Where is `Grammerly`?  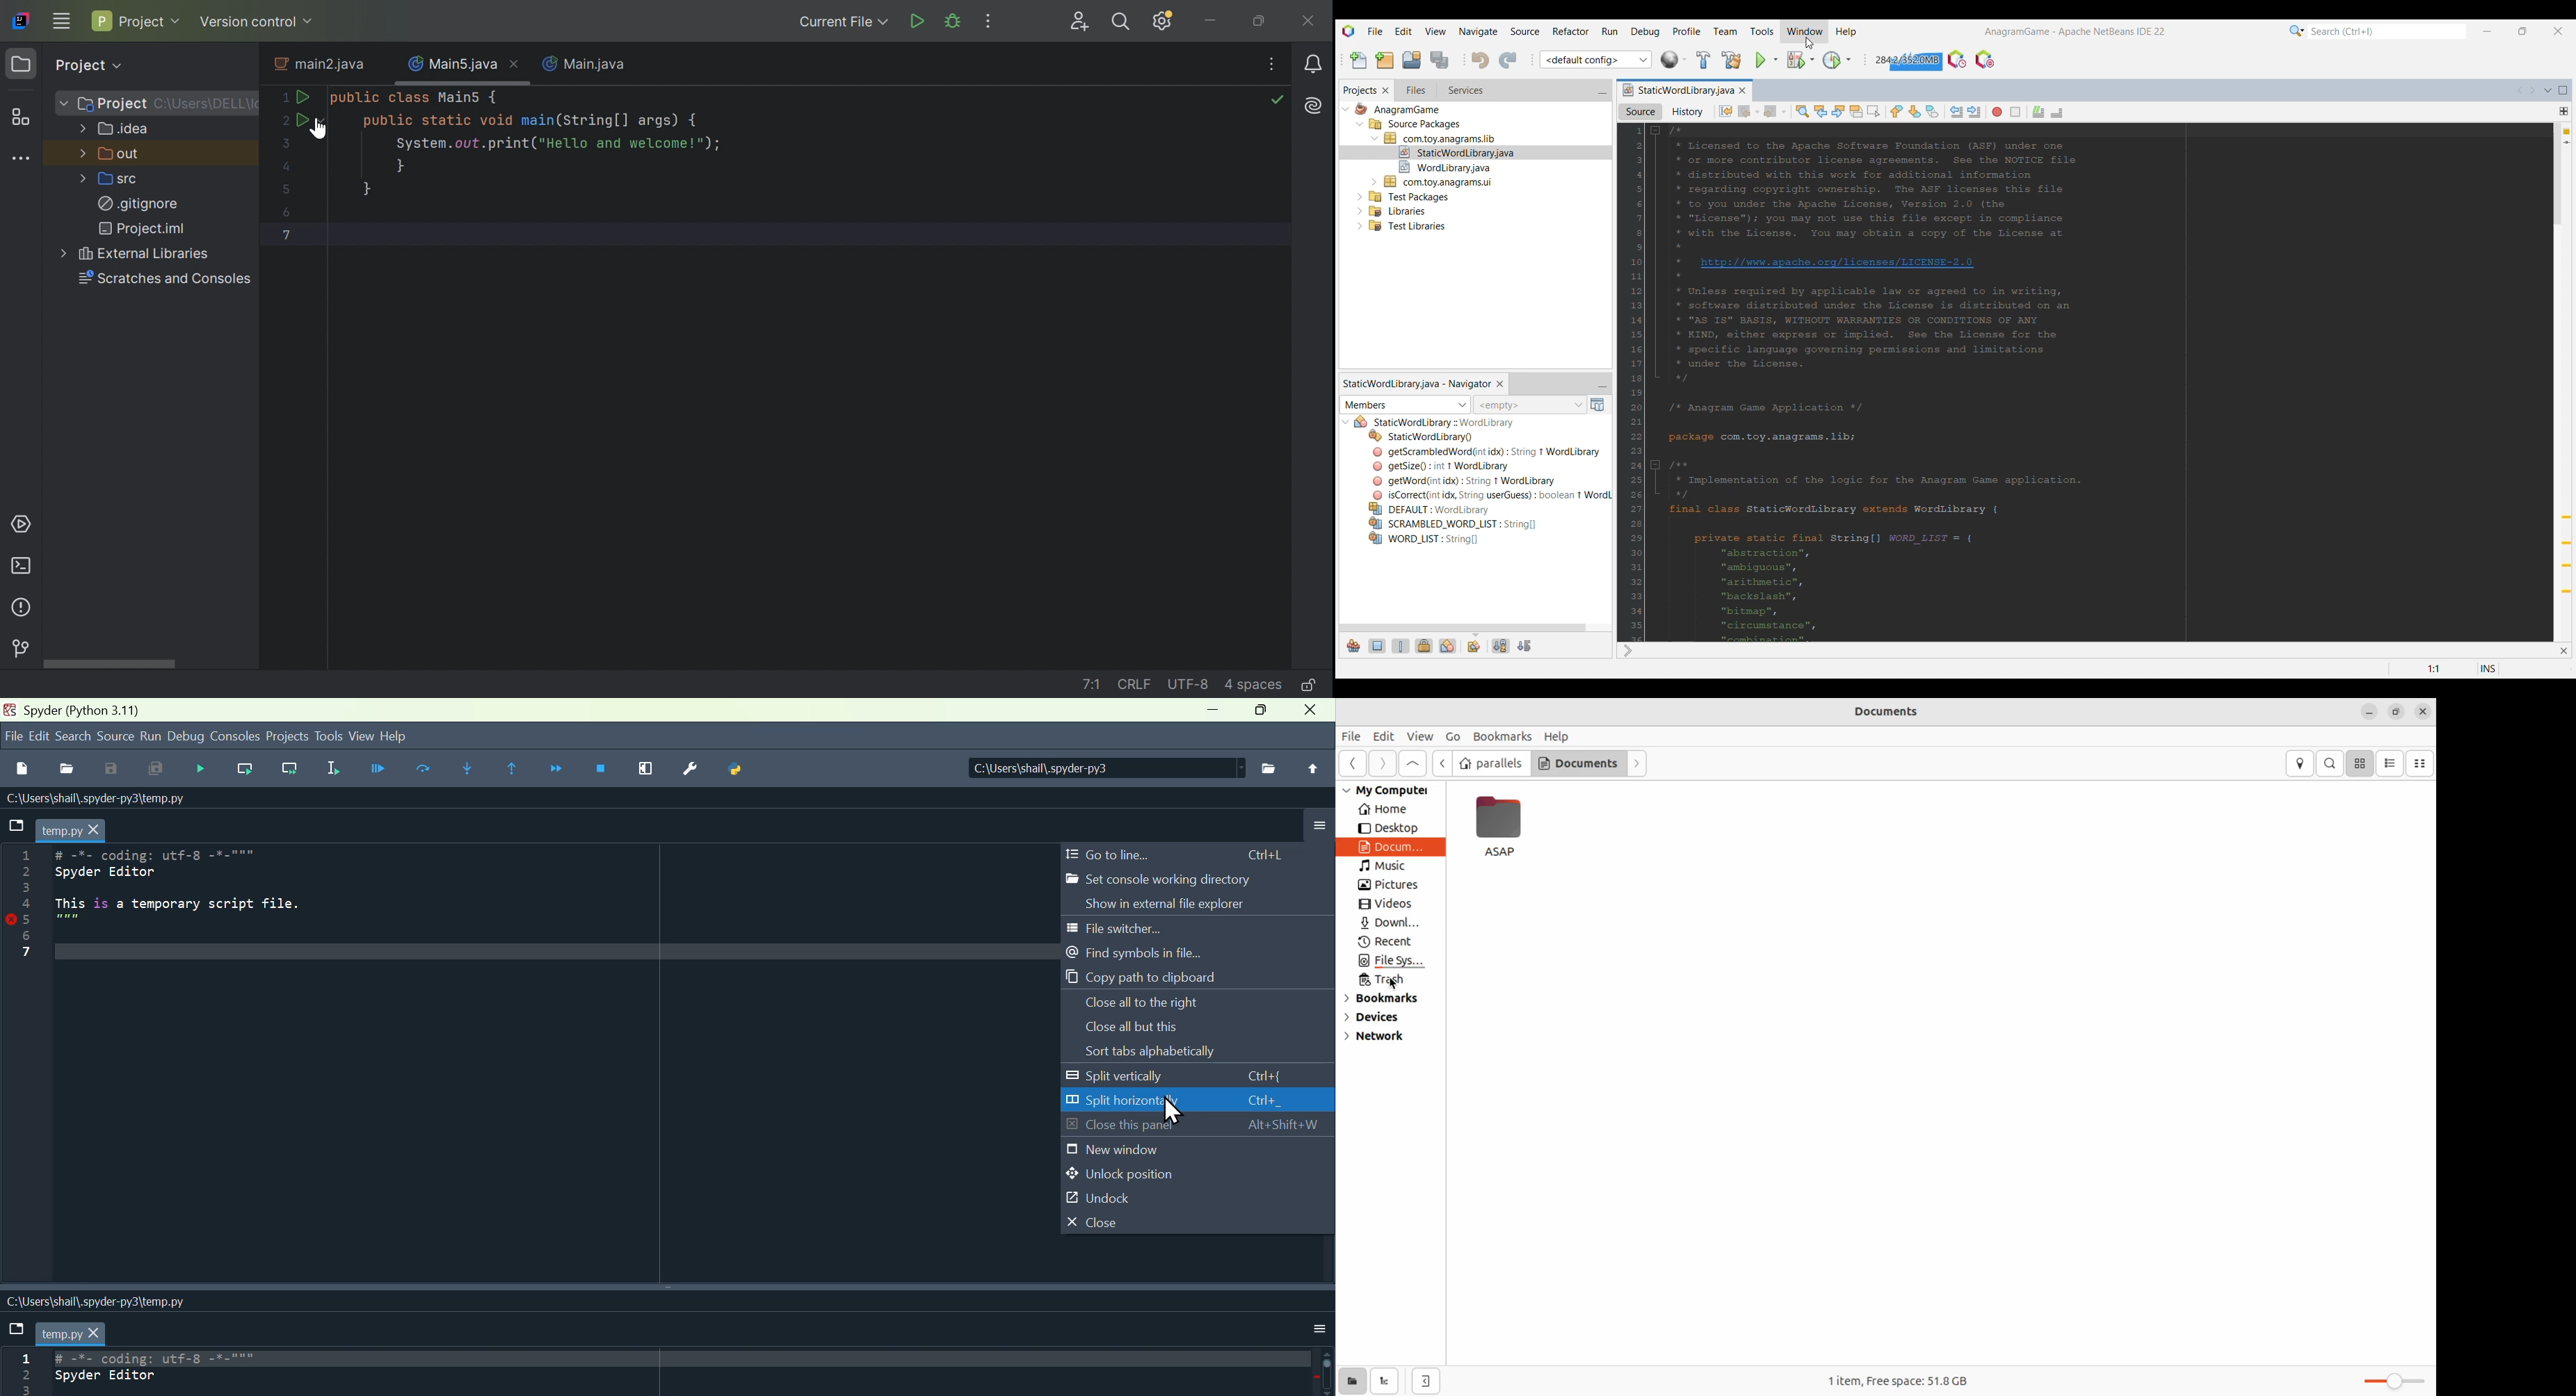
Grammerly is located at coordinates (1293, 1382).